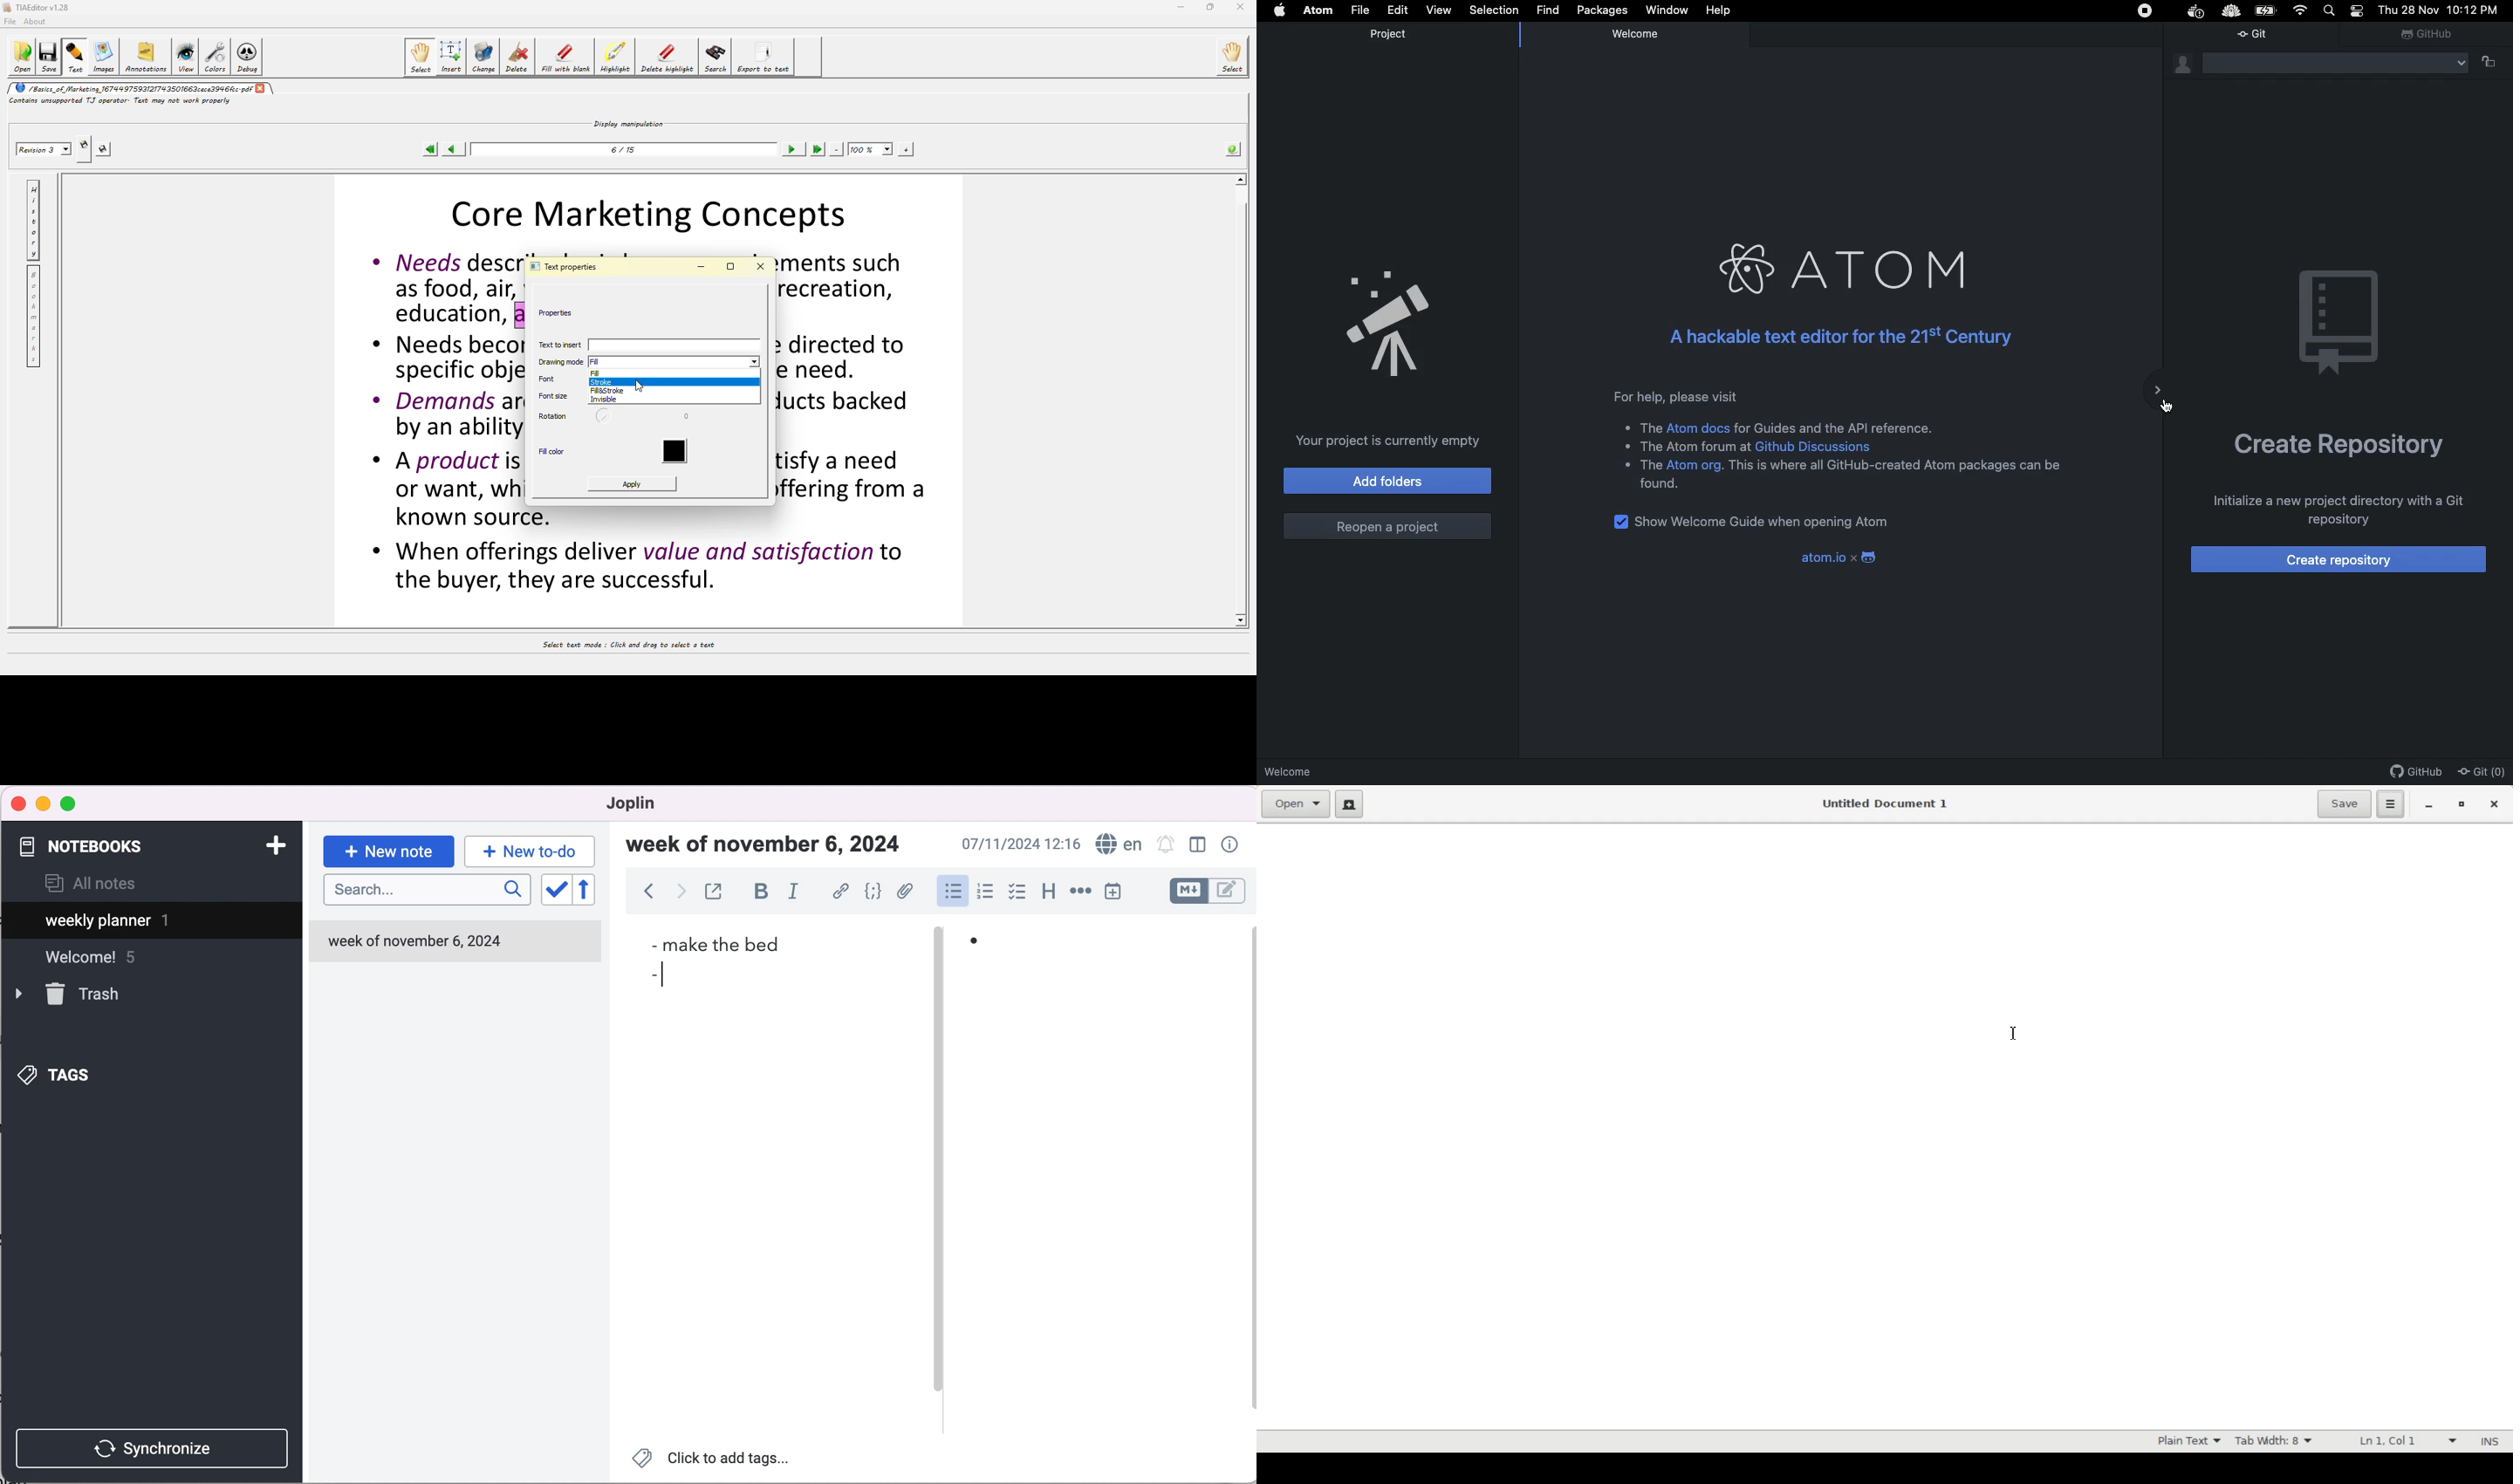 The width and height of the screenshot is (2520, 1484). What do you see at coordinates (1232, 844) in the screenshot?
I see `properties note` at bounding box center [1232, 844].